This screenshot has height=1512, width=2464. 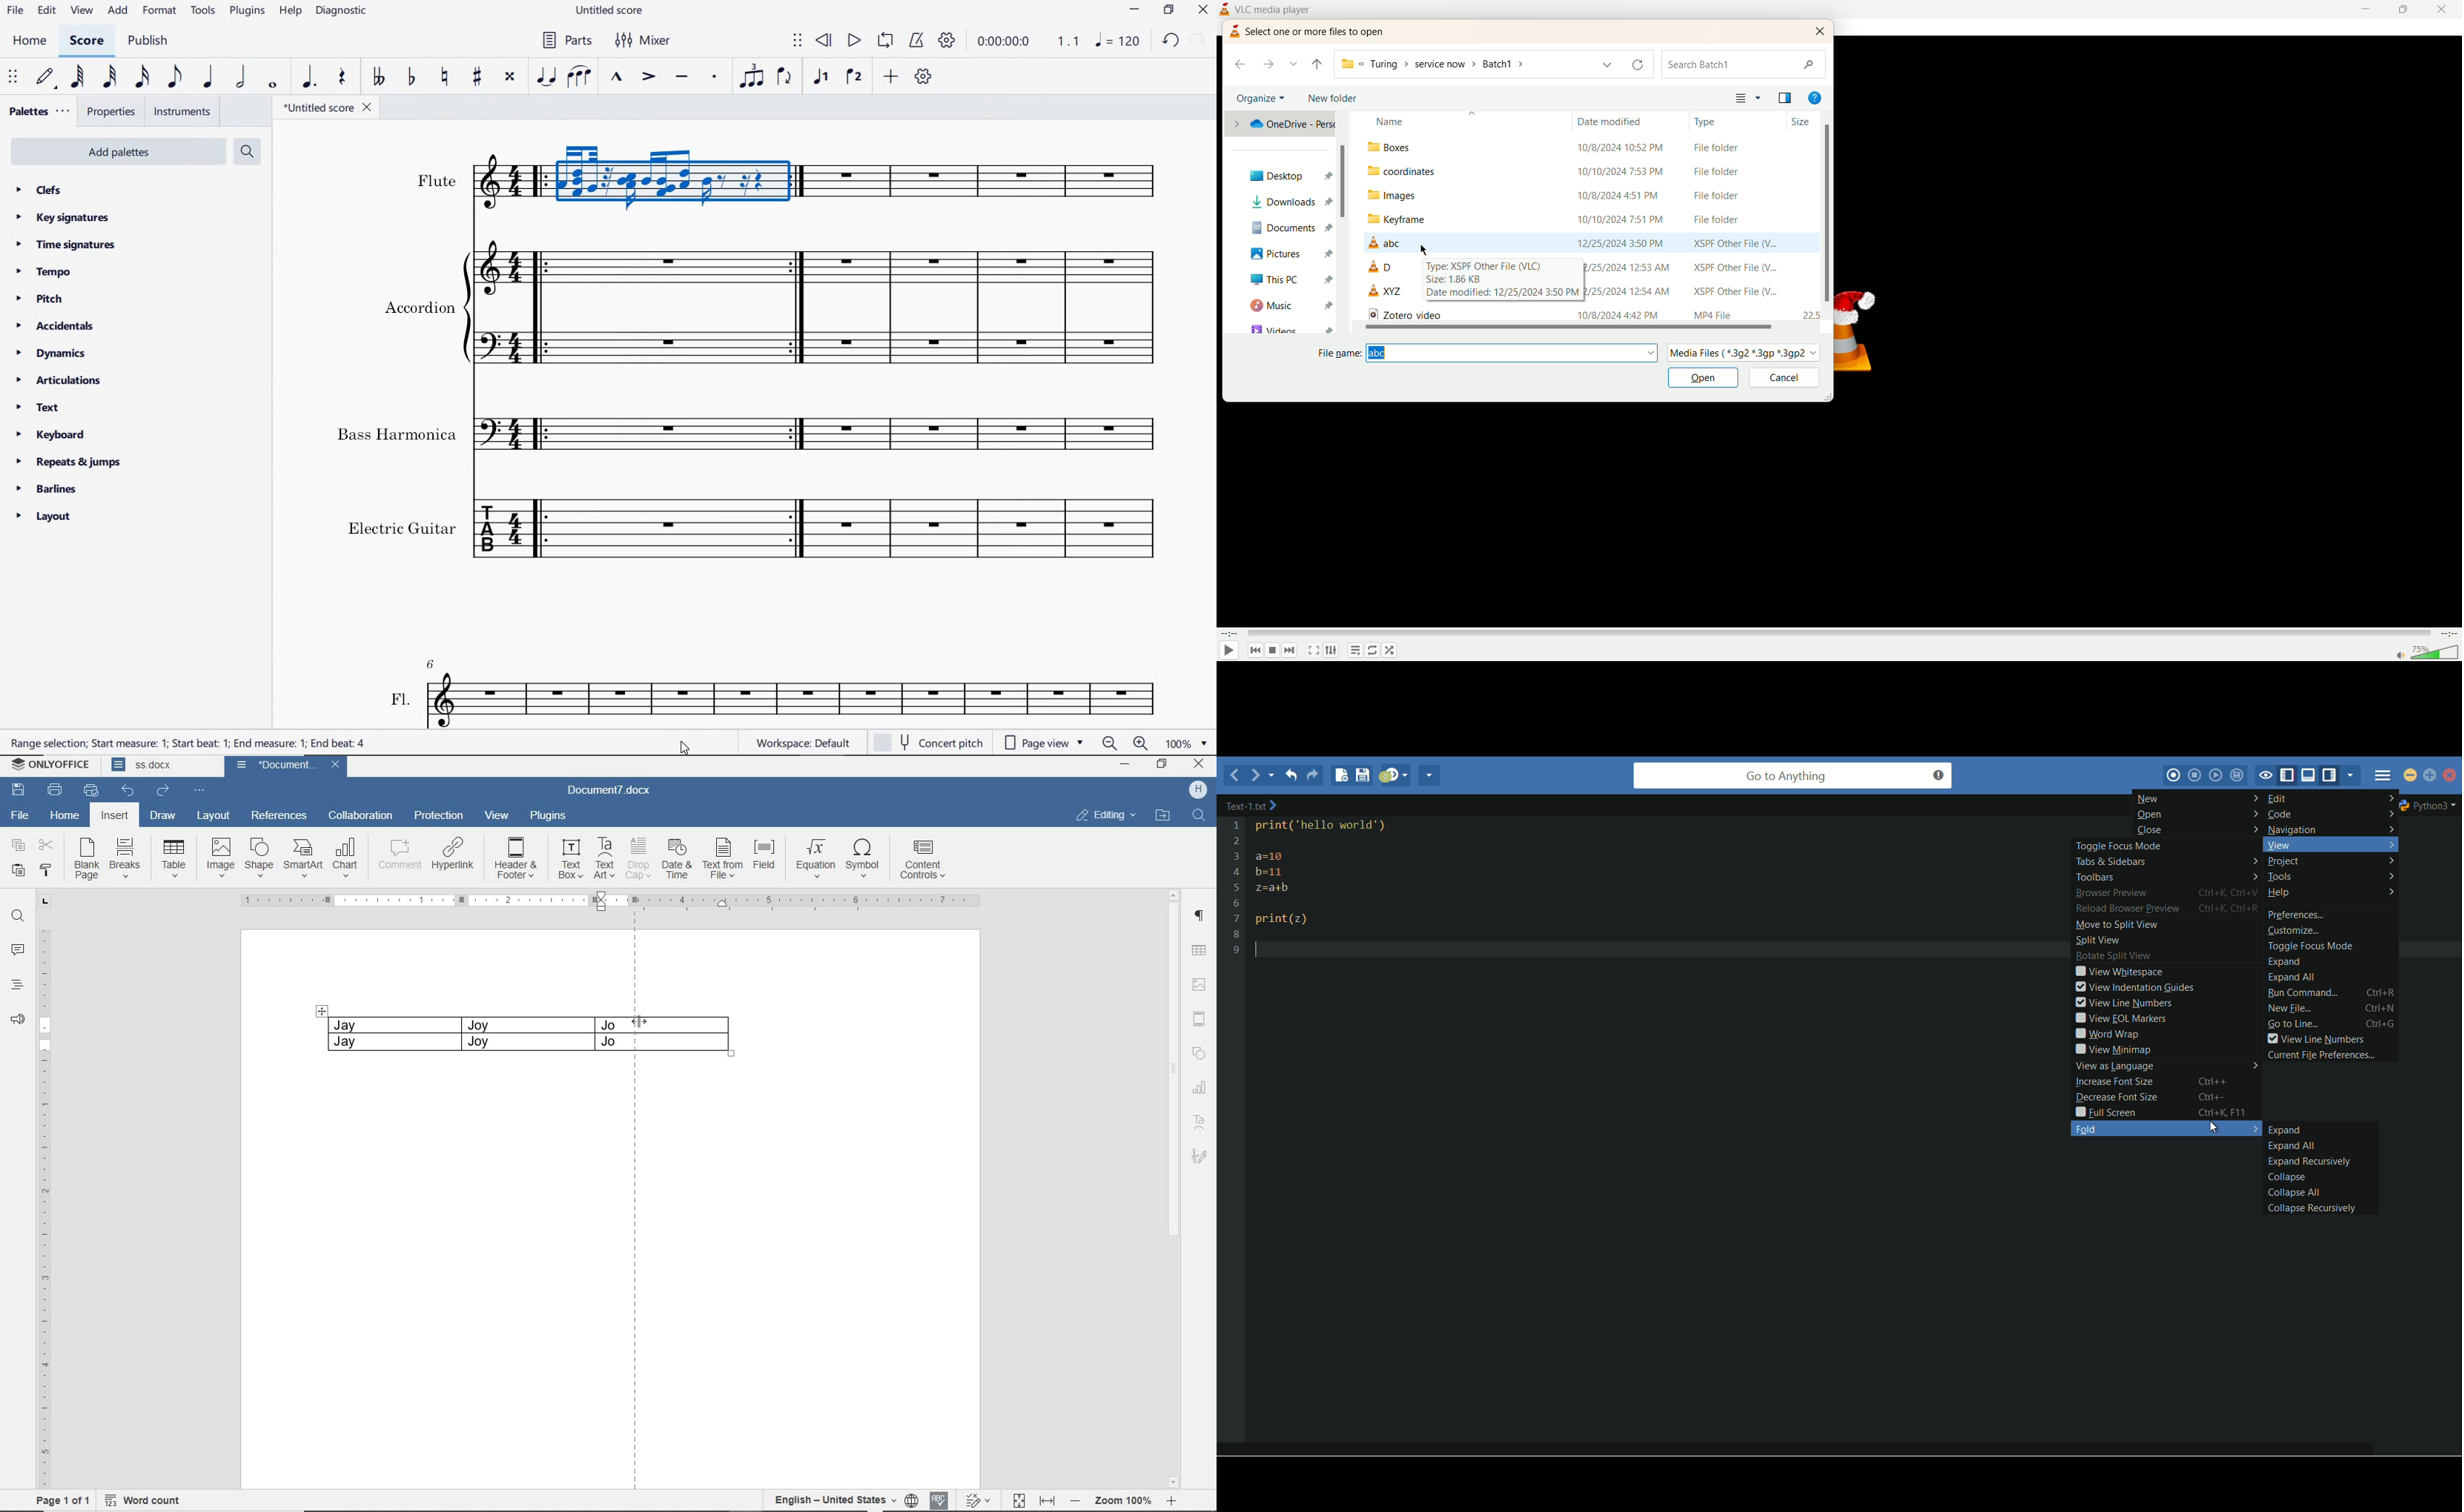 I want to click on metronome, so click(x=916, y=41).